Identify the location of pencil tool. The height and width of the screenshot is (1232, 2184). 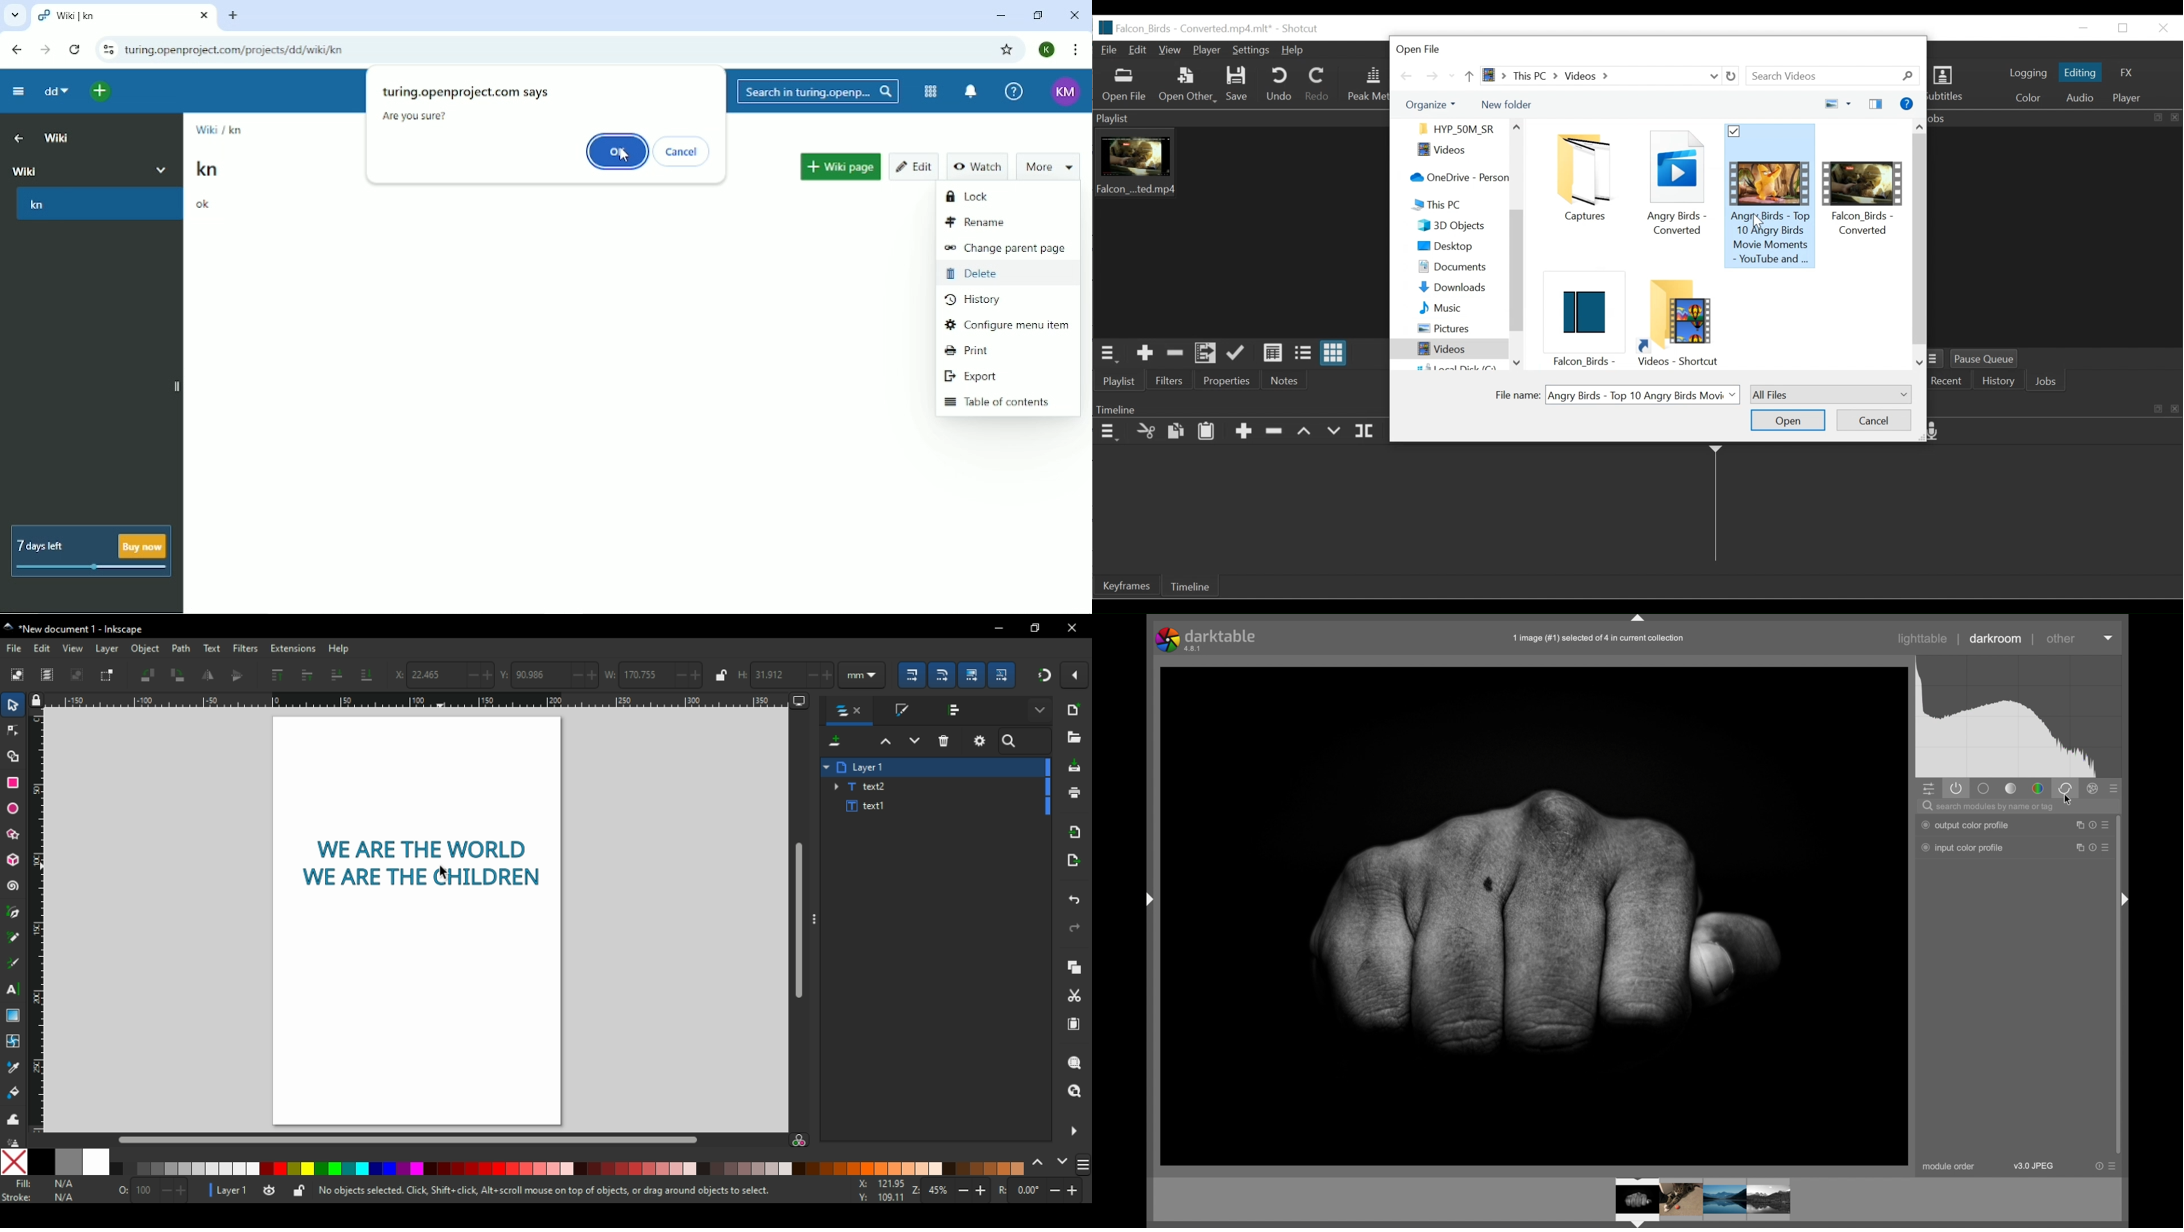
(14, 938).